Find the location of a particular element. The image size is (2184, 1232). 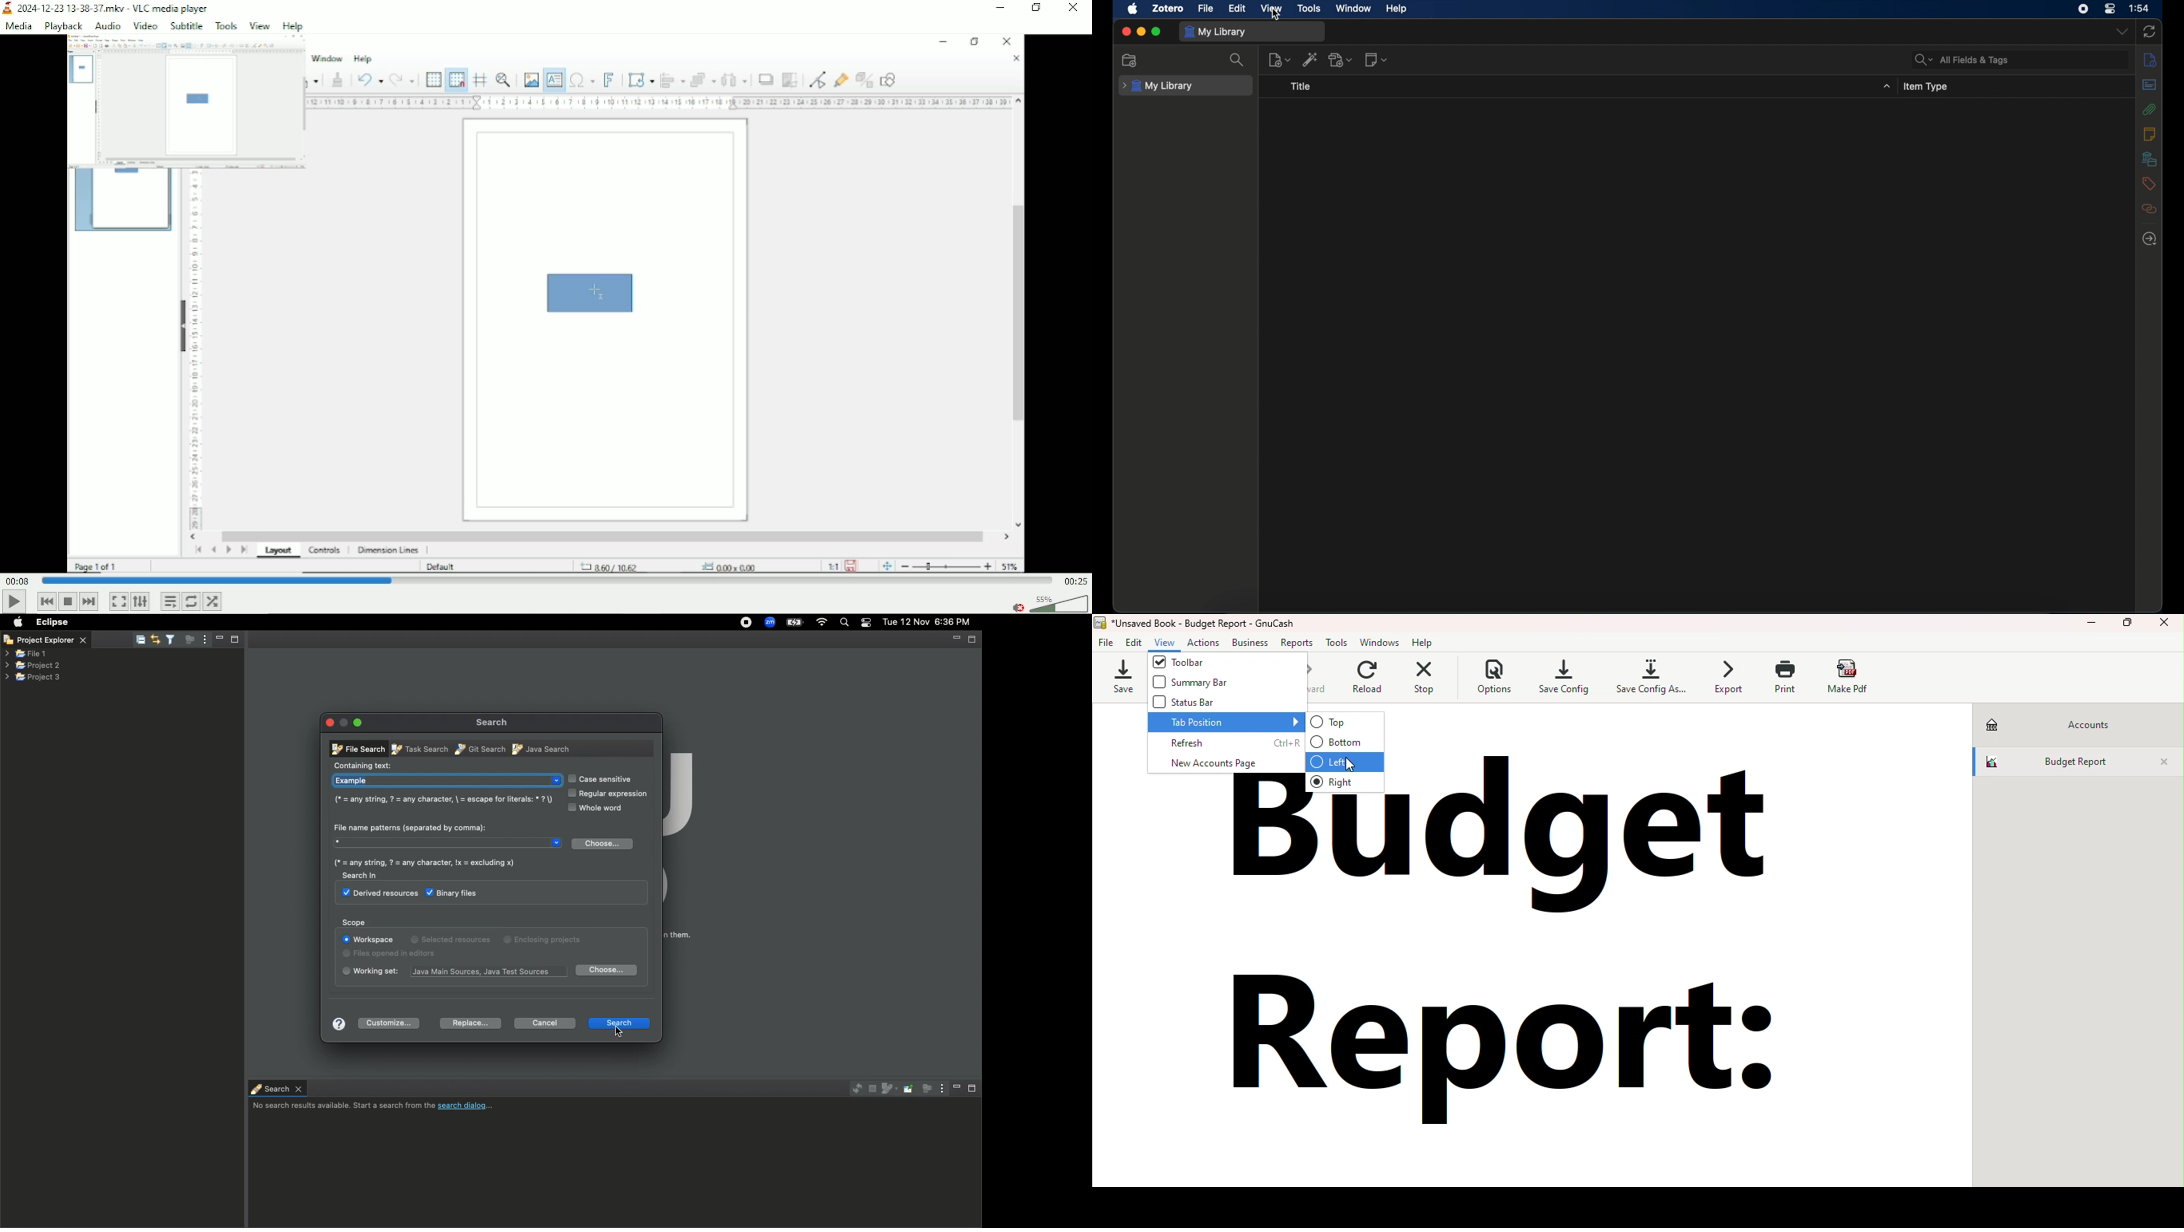

Tab position is located at coordinates (1227, 723).